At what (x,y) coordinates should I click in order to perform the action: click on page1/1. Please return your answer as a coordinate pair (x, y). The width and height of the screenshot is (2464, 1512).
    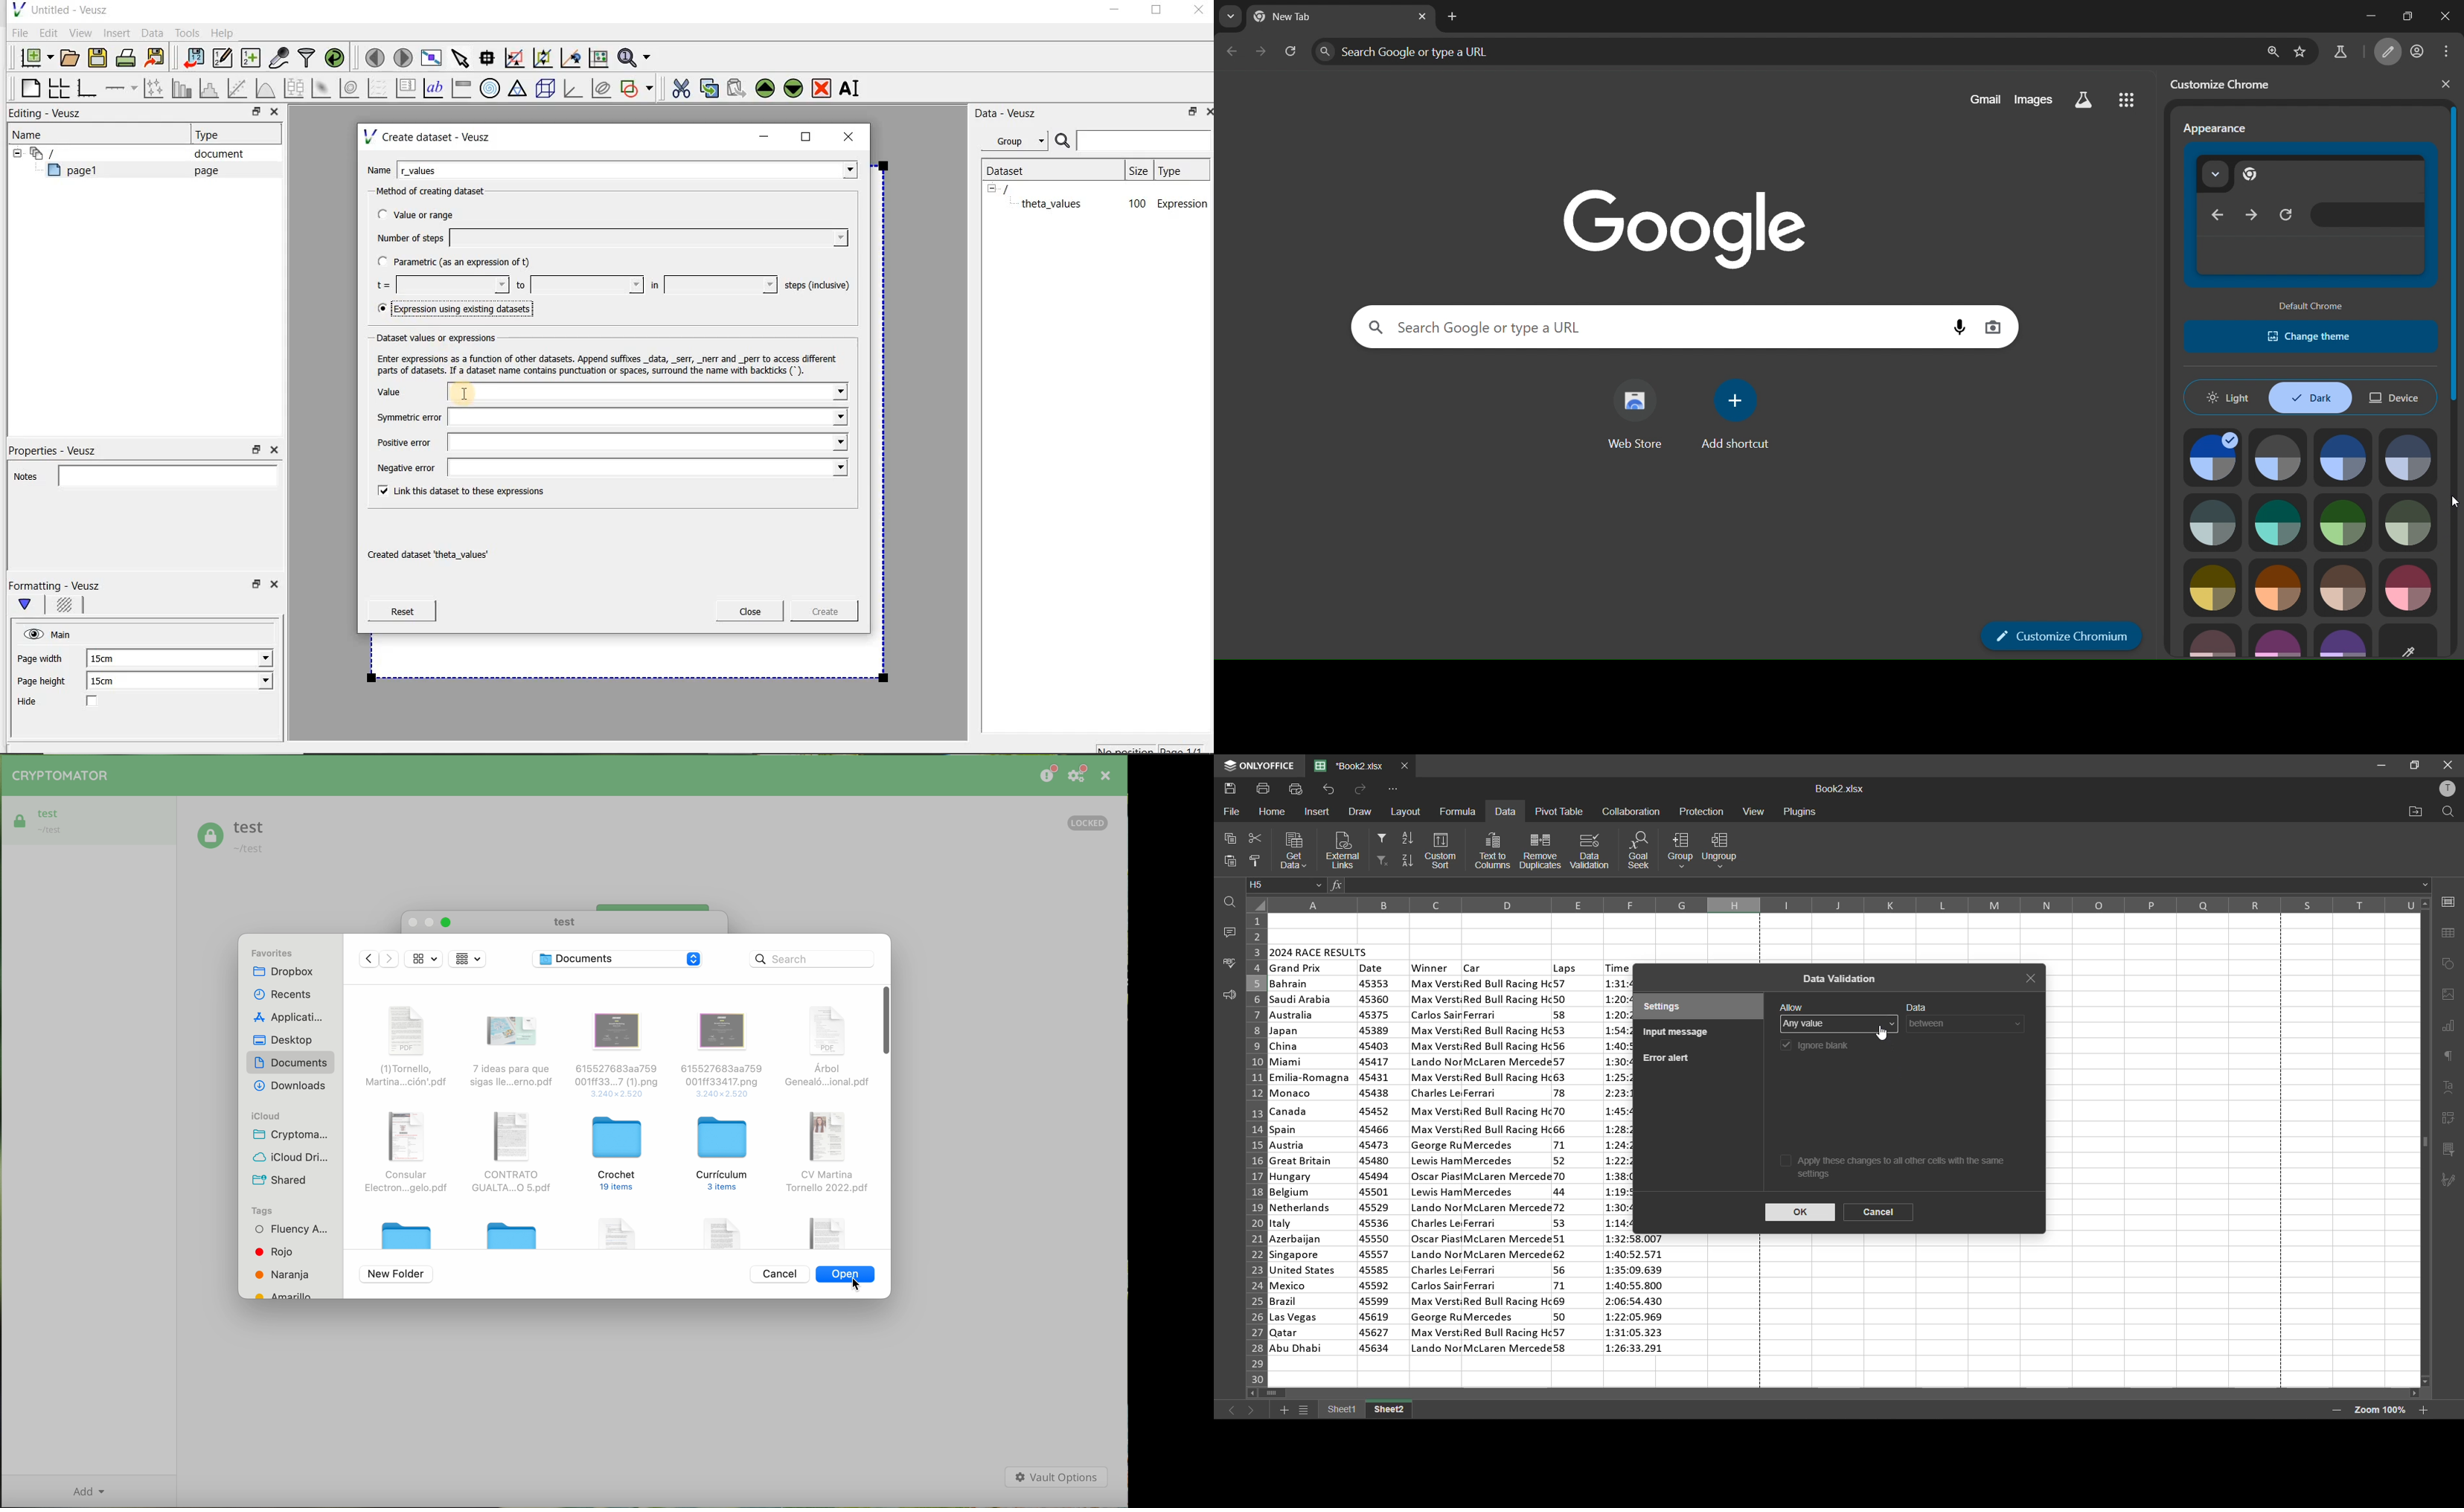
    Looking at the image, I should click on (1188, 749).